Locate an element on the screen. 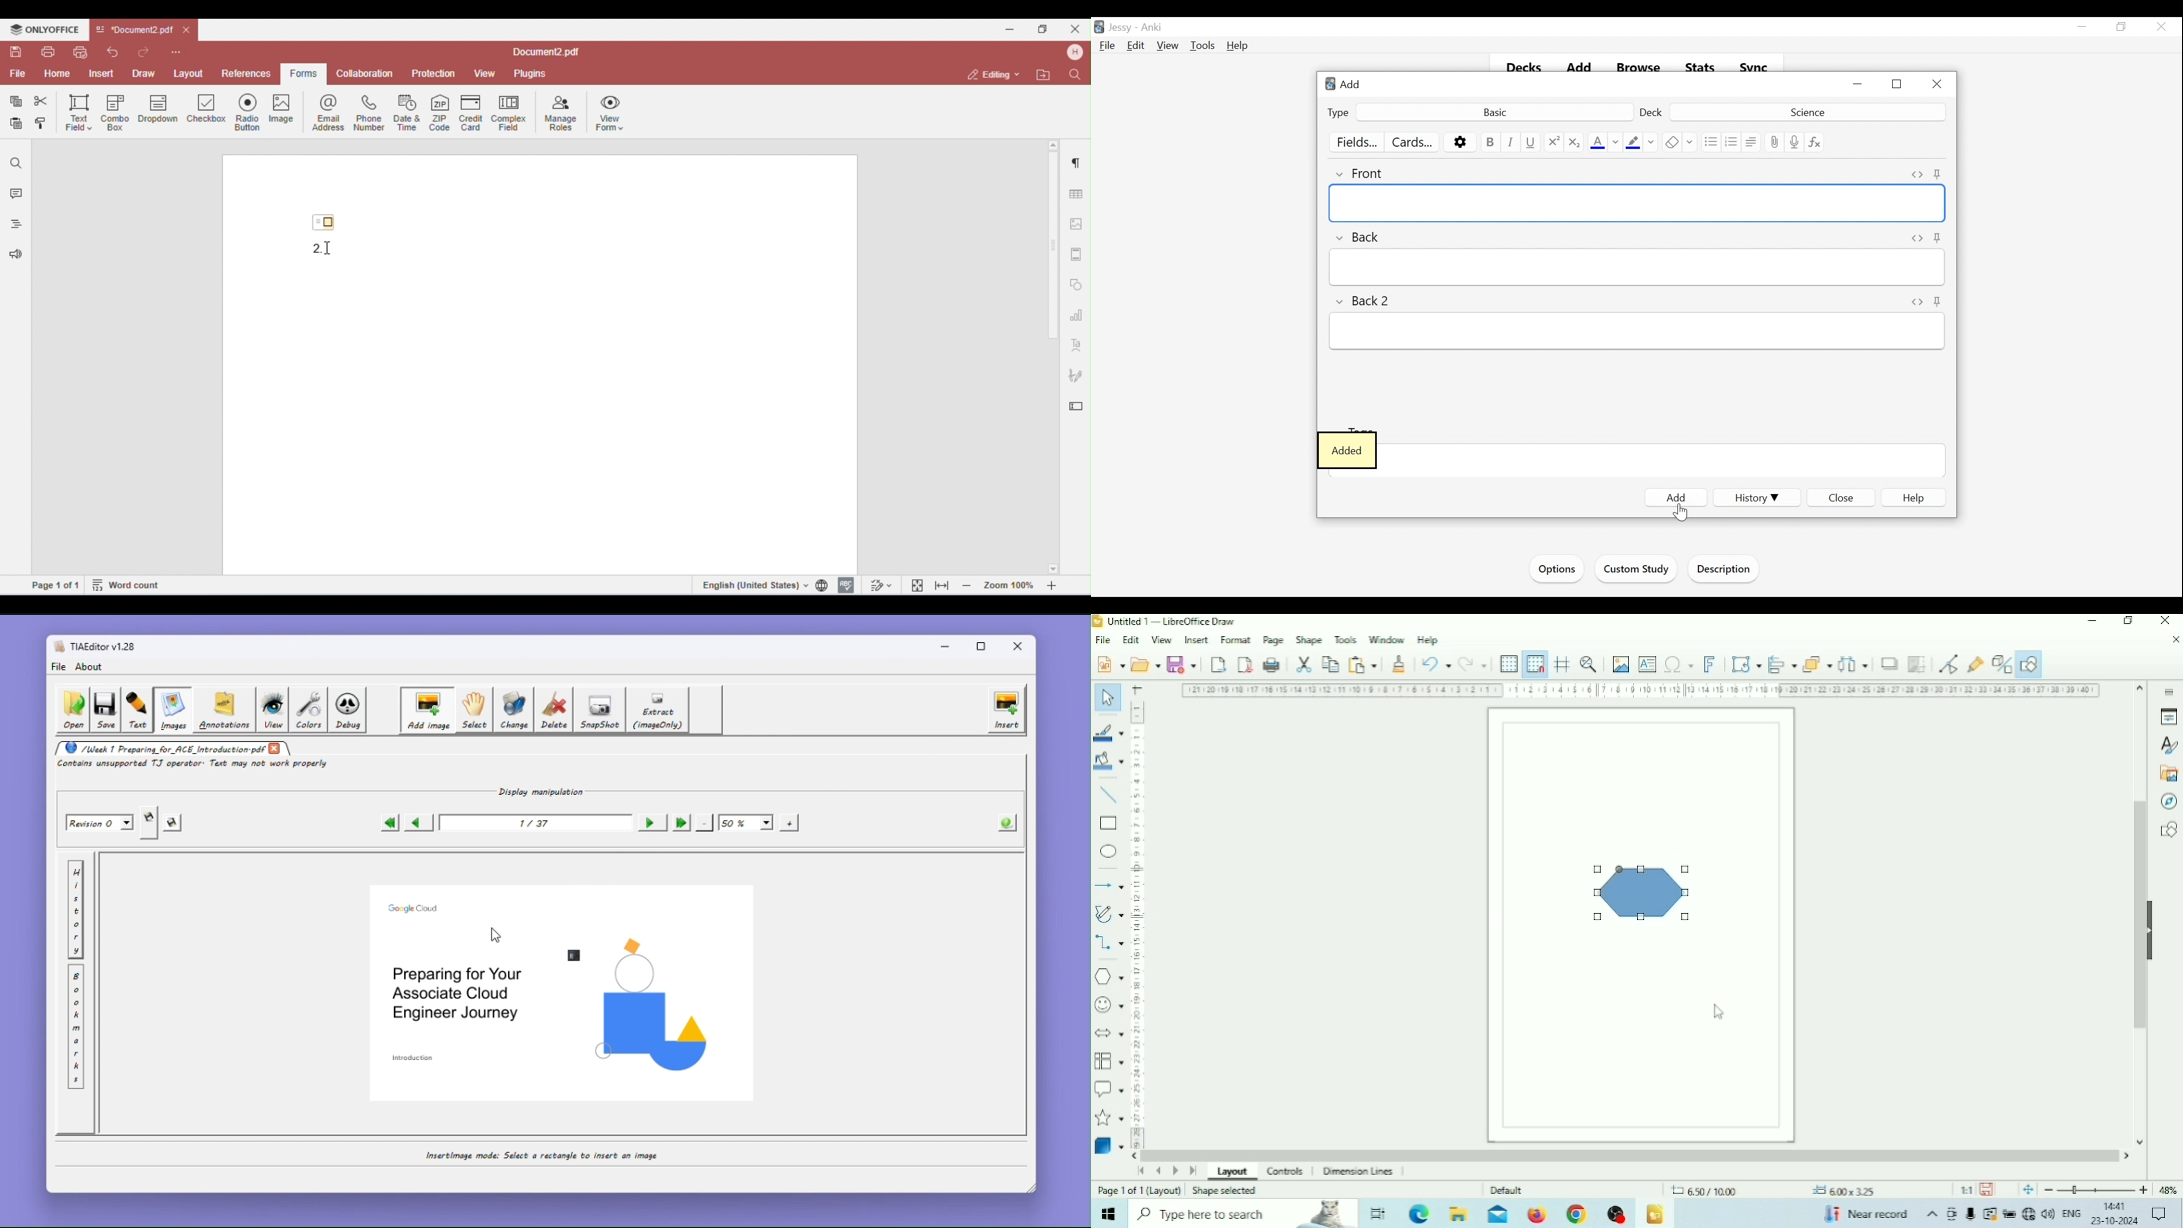 The width and height of the screenshot is (2184, 1232). Vertical scale is located at coordinates (1137, 924).